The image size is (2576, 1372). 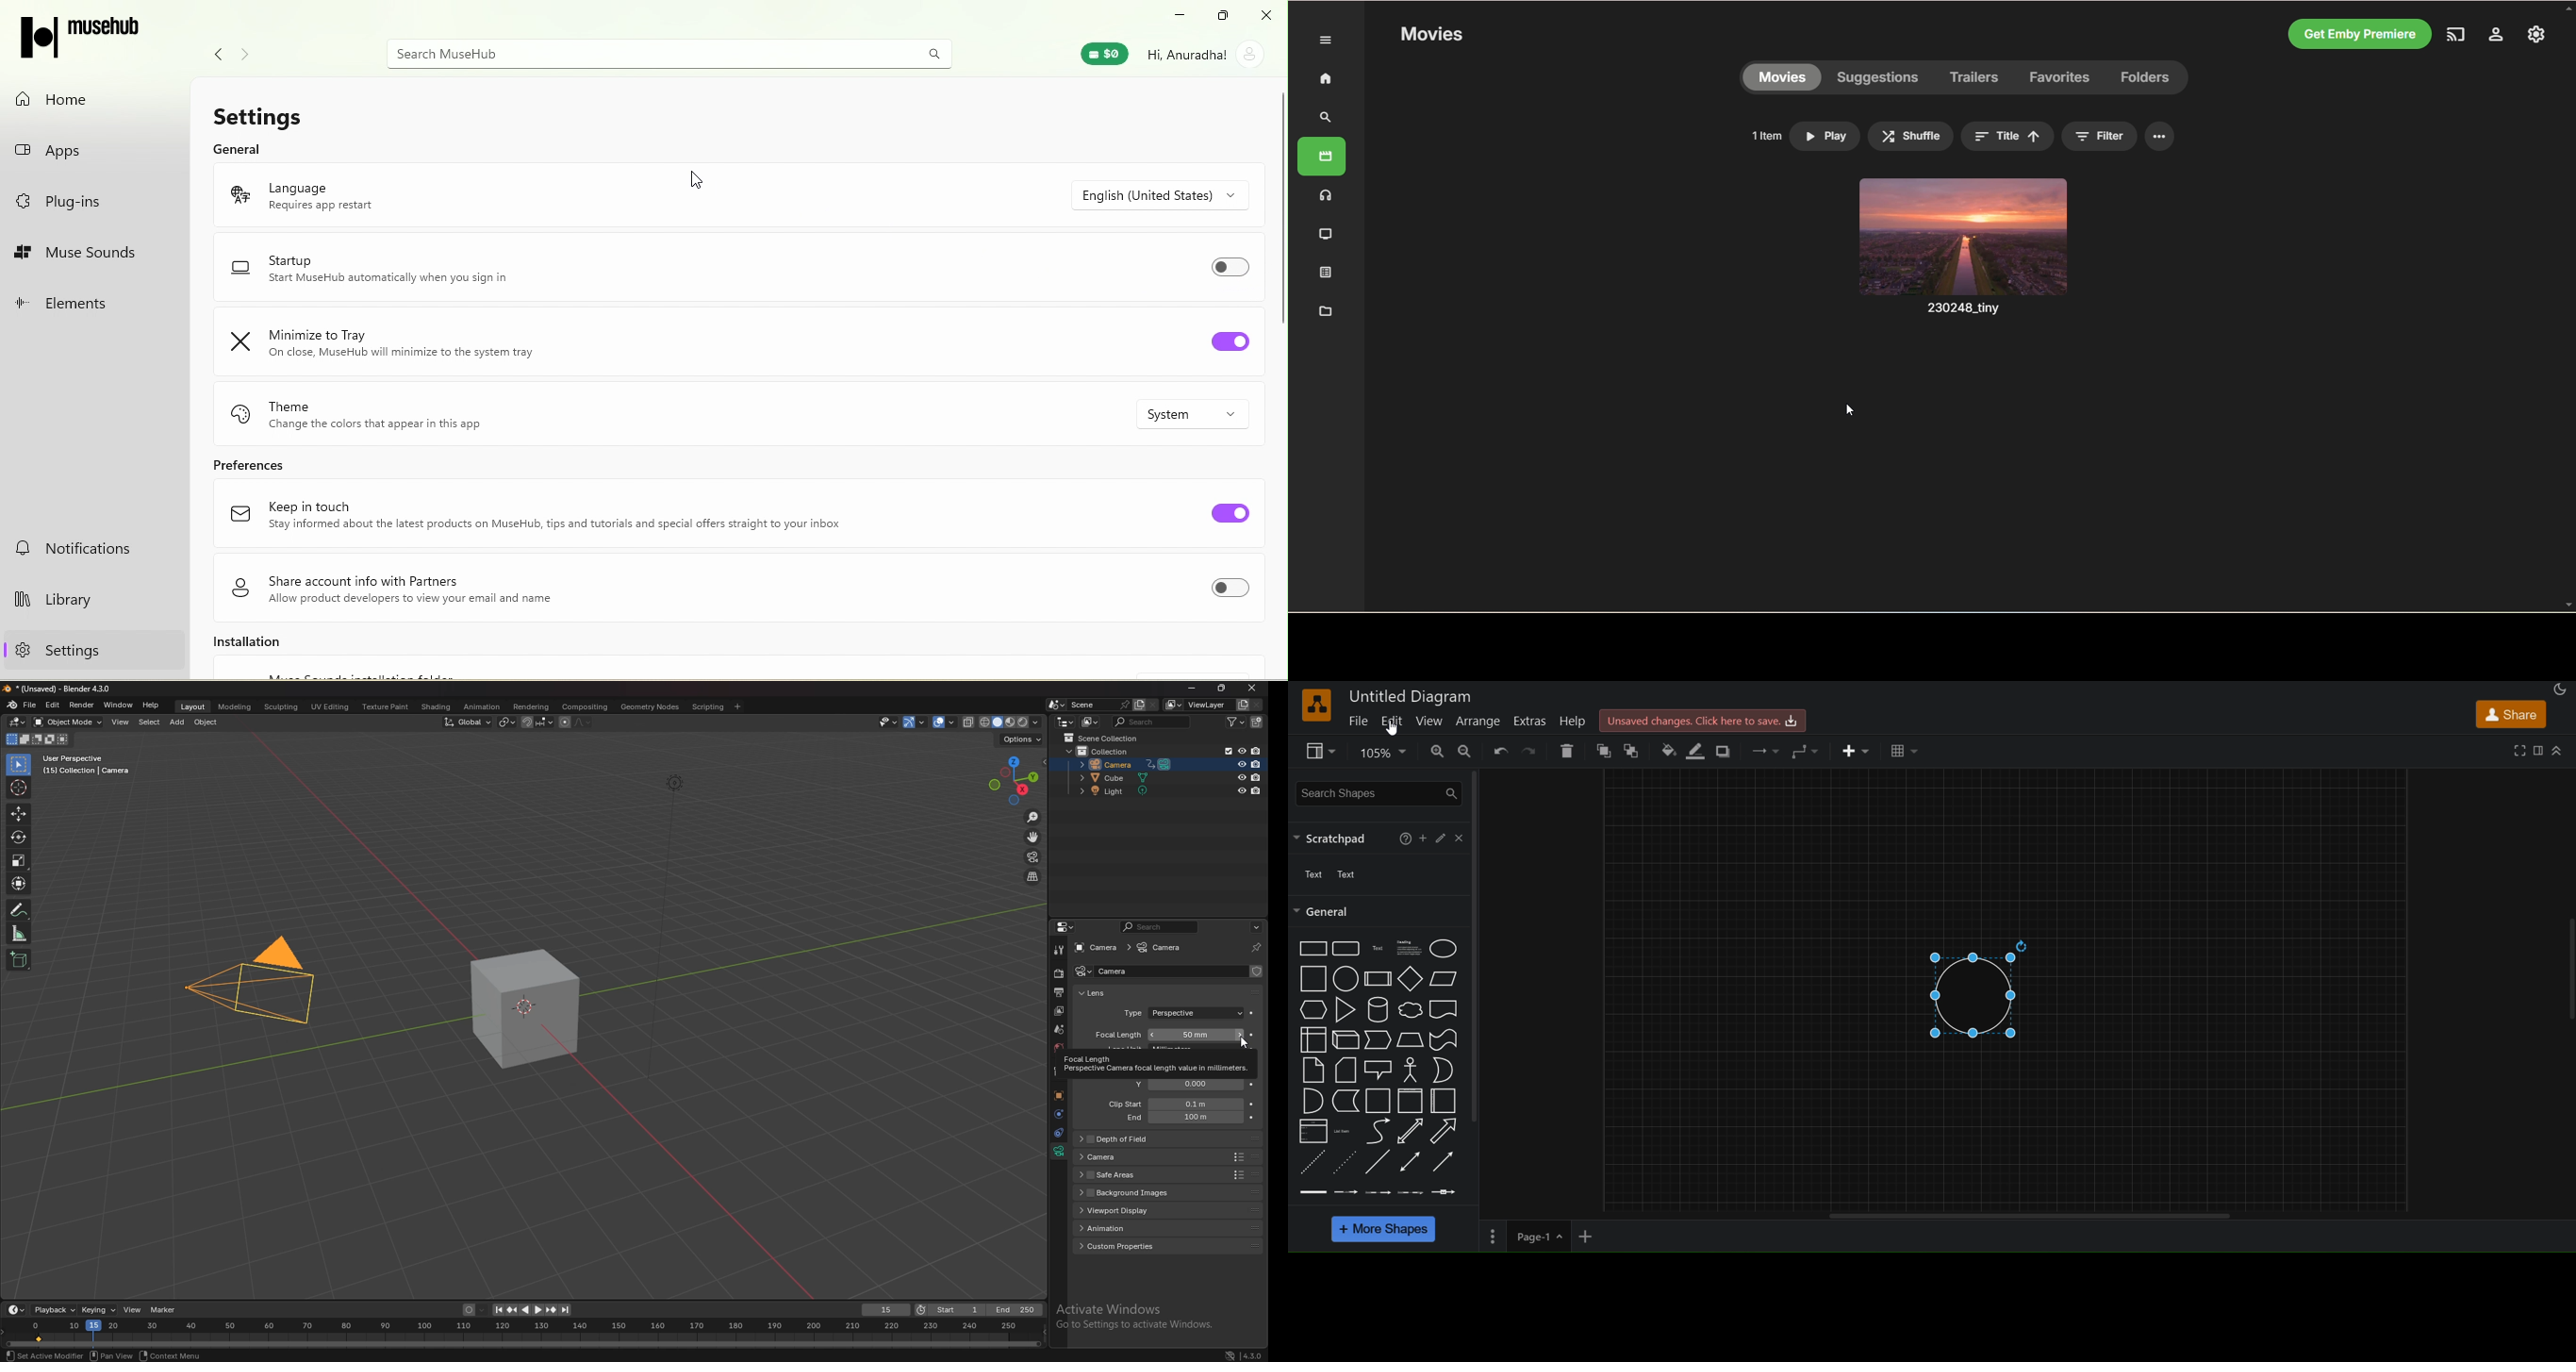 I want to click on compositing, so click(x=586, y=707).